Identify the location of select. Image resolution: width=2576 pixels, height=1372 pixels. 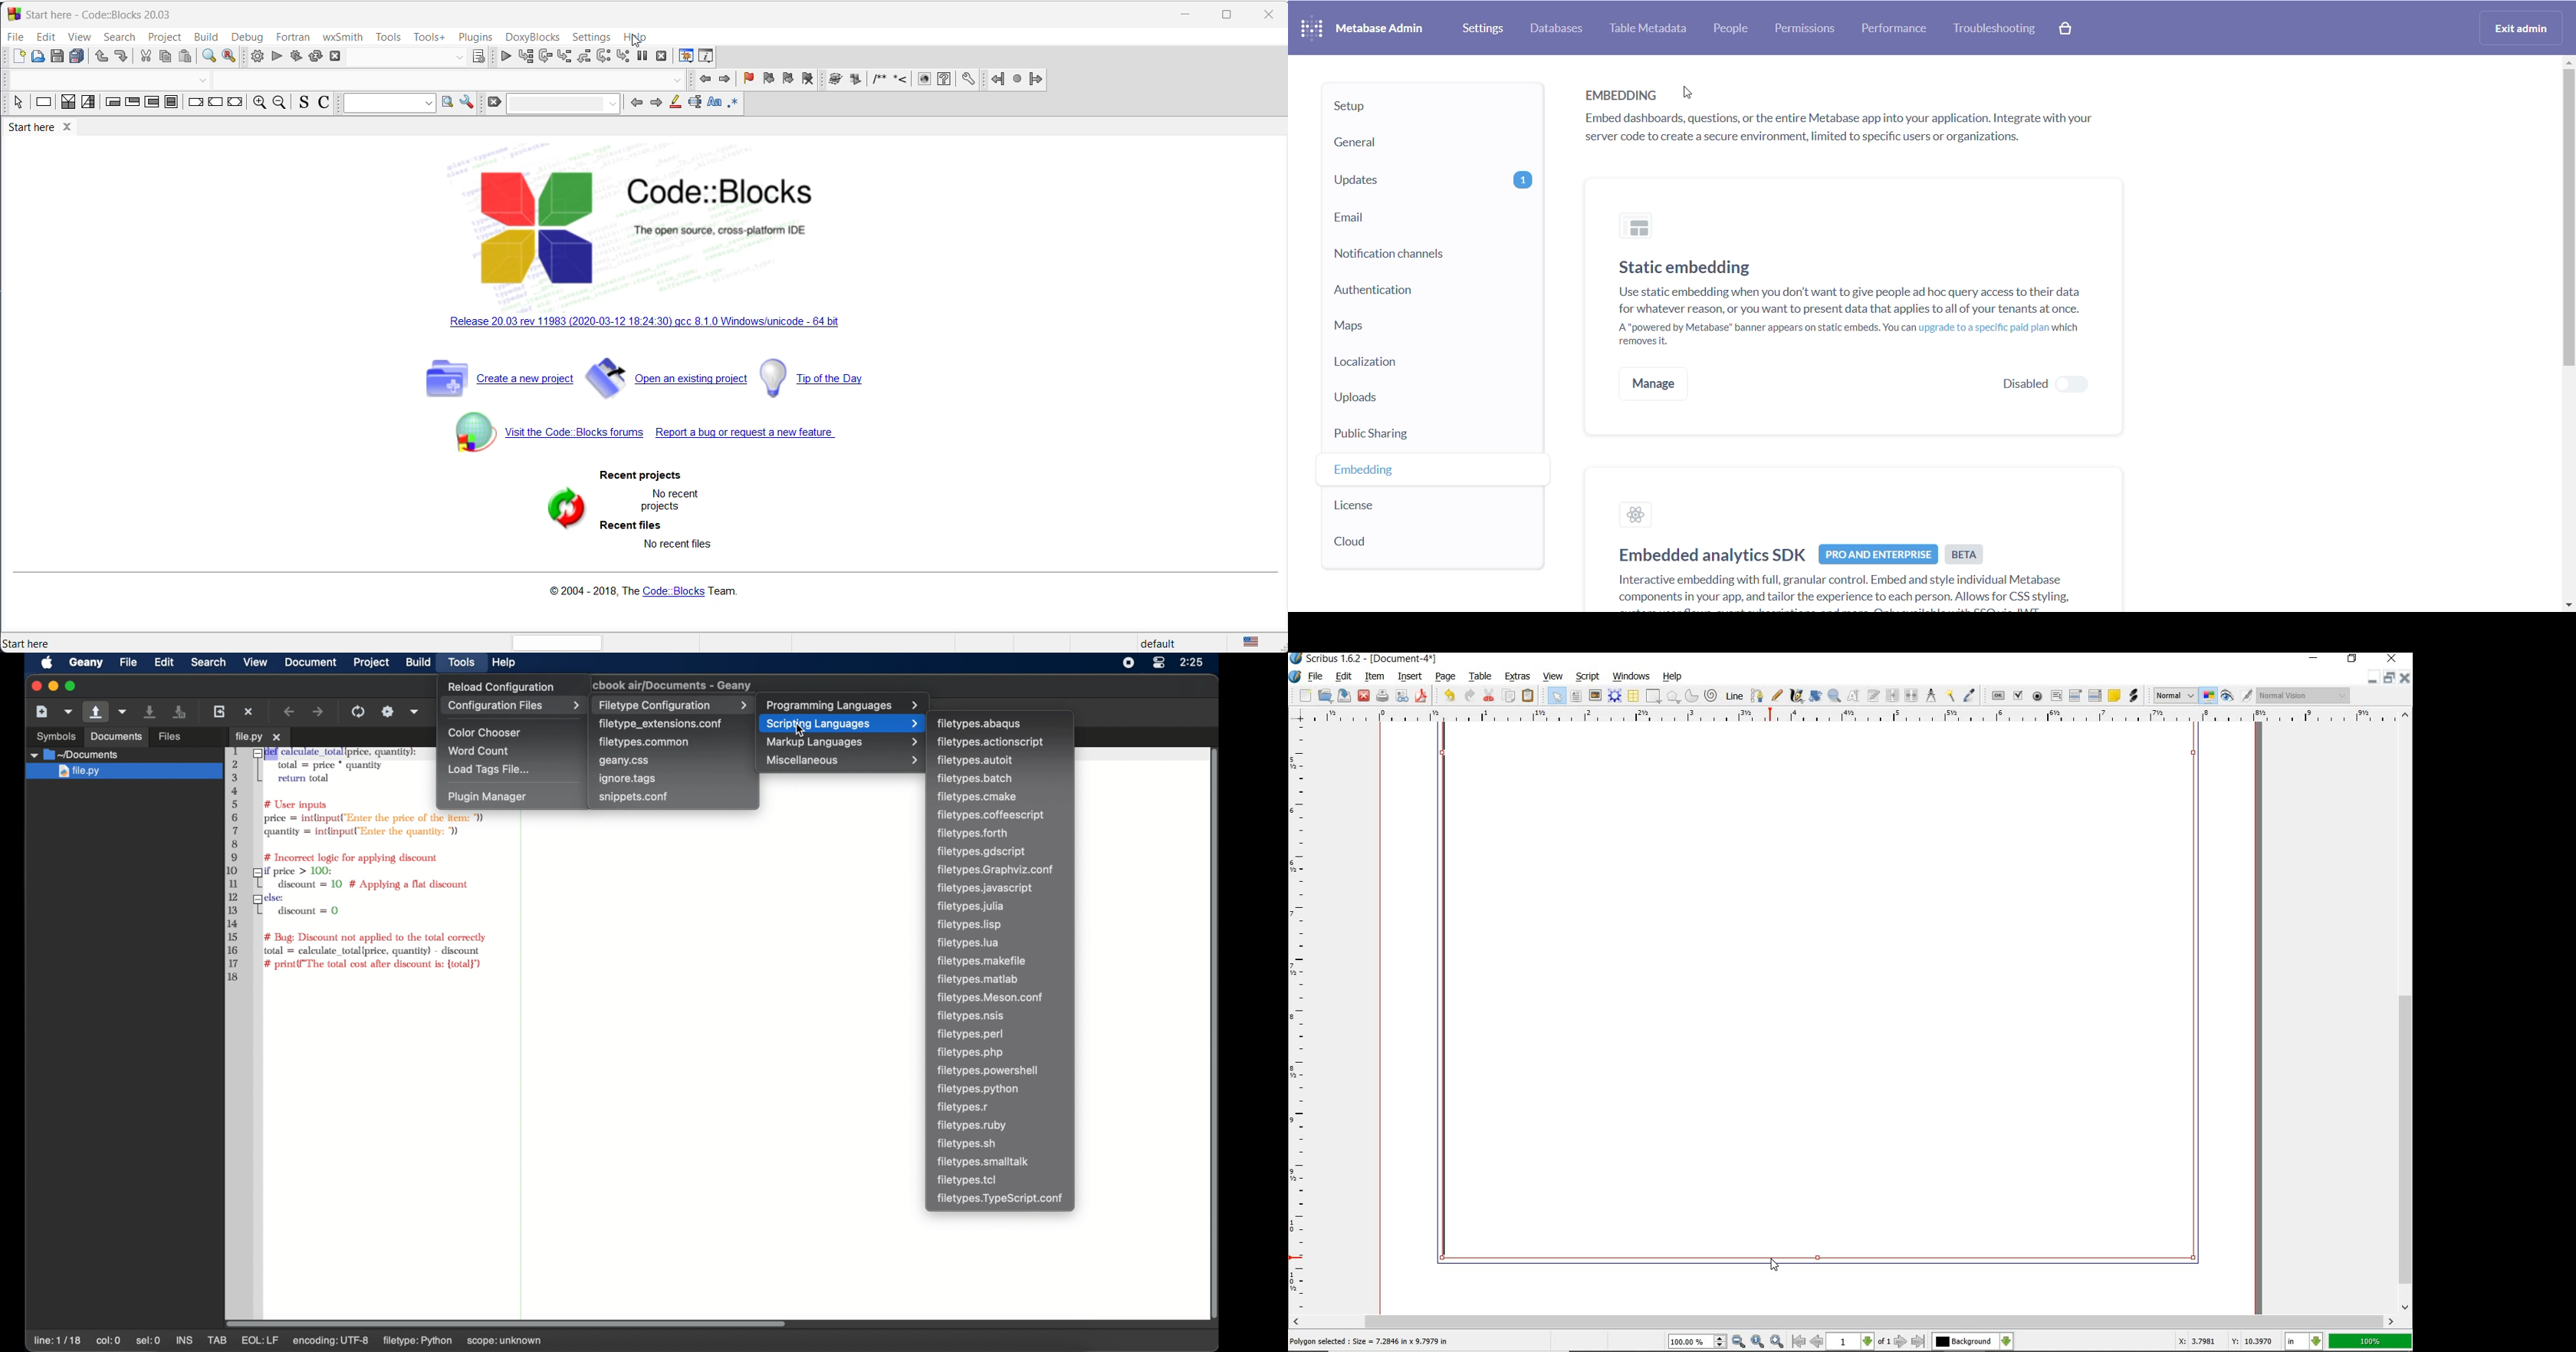
(1555, 695).